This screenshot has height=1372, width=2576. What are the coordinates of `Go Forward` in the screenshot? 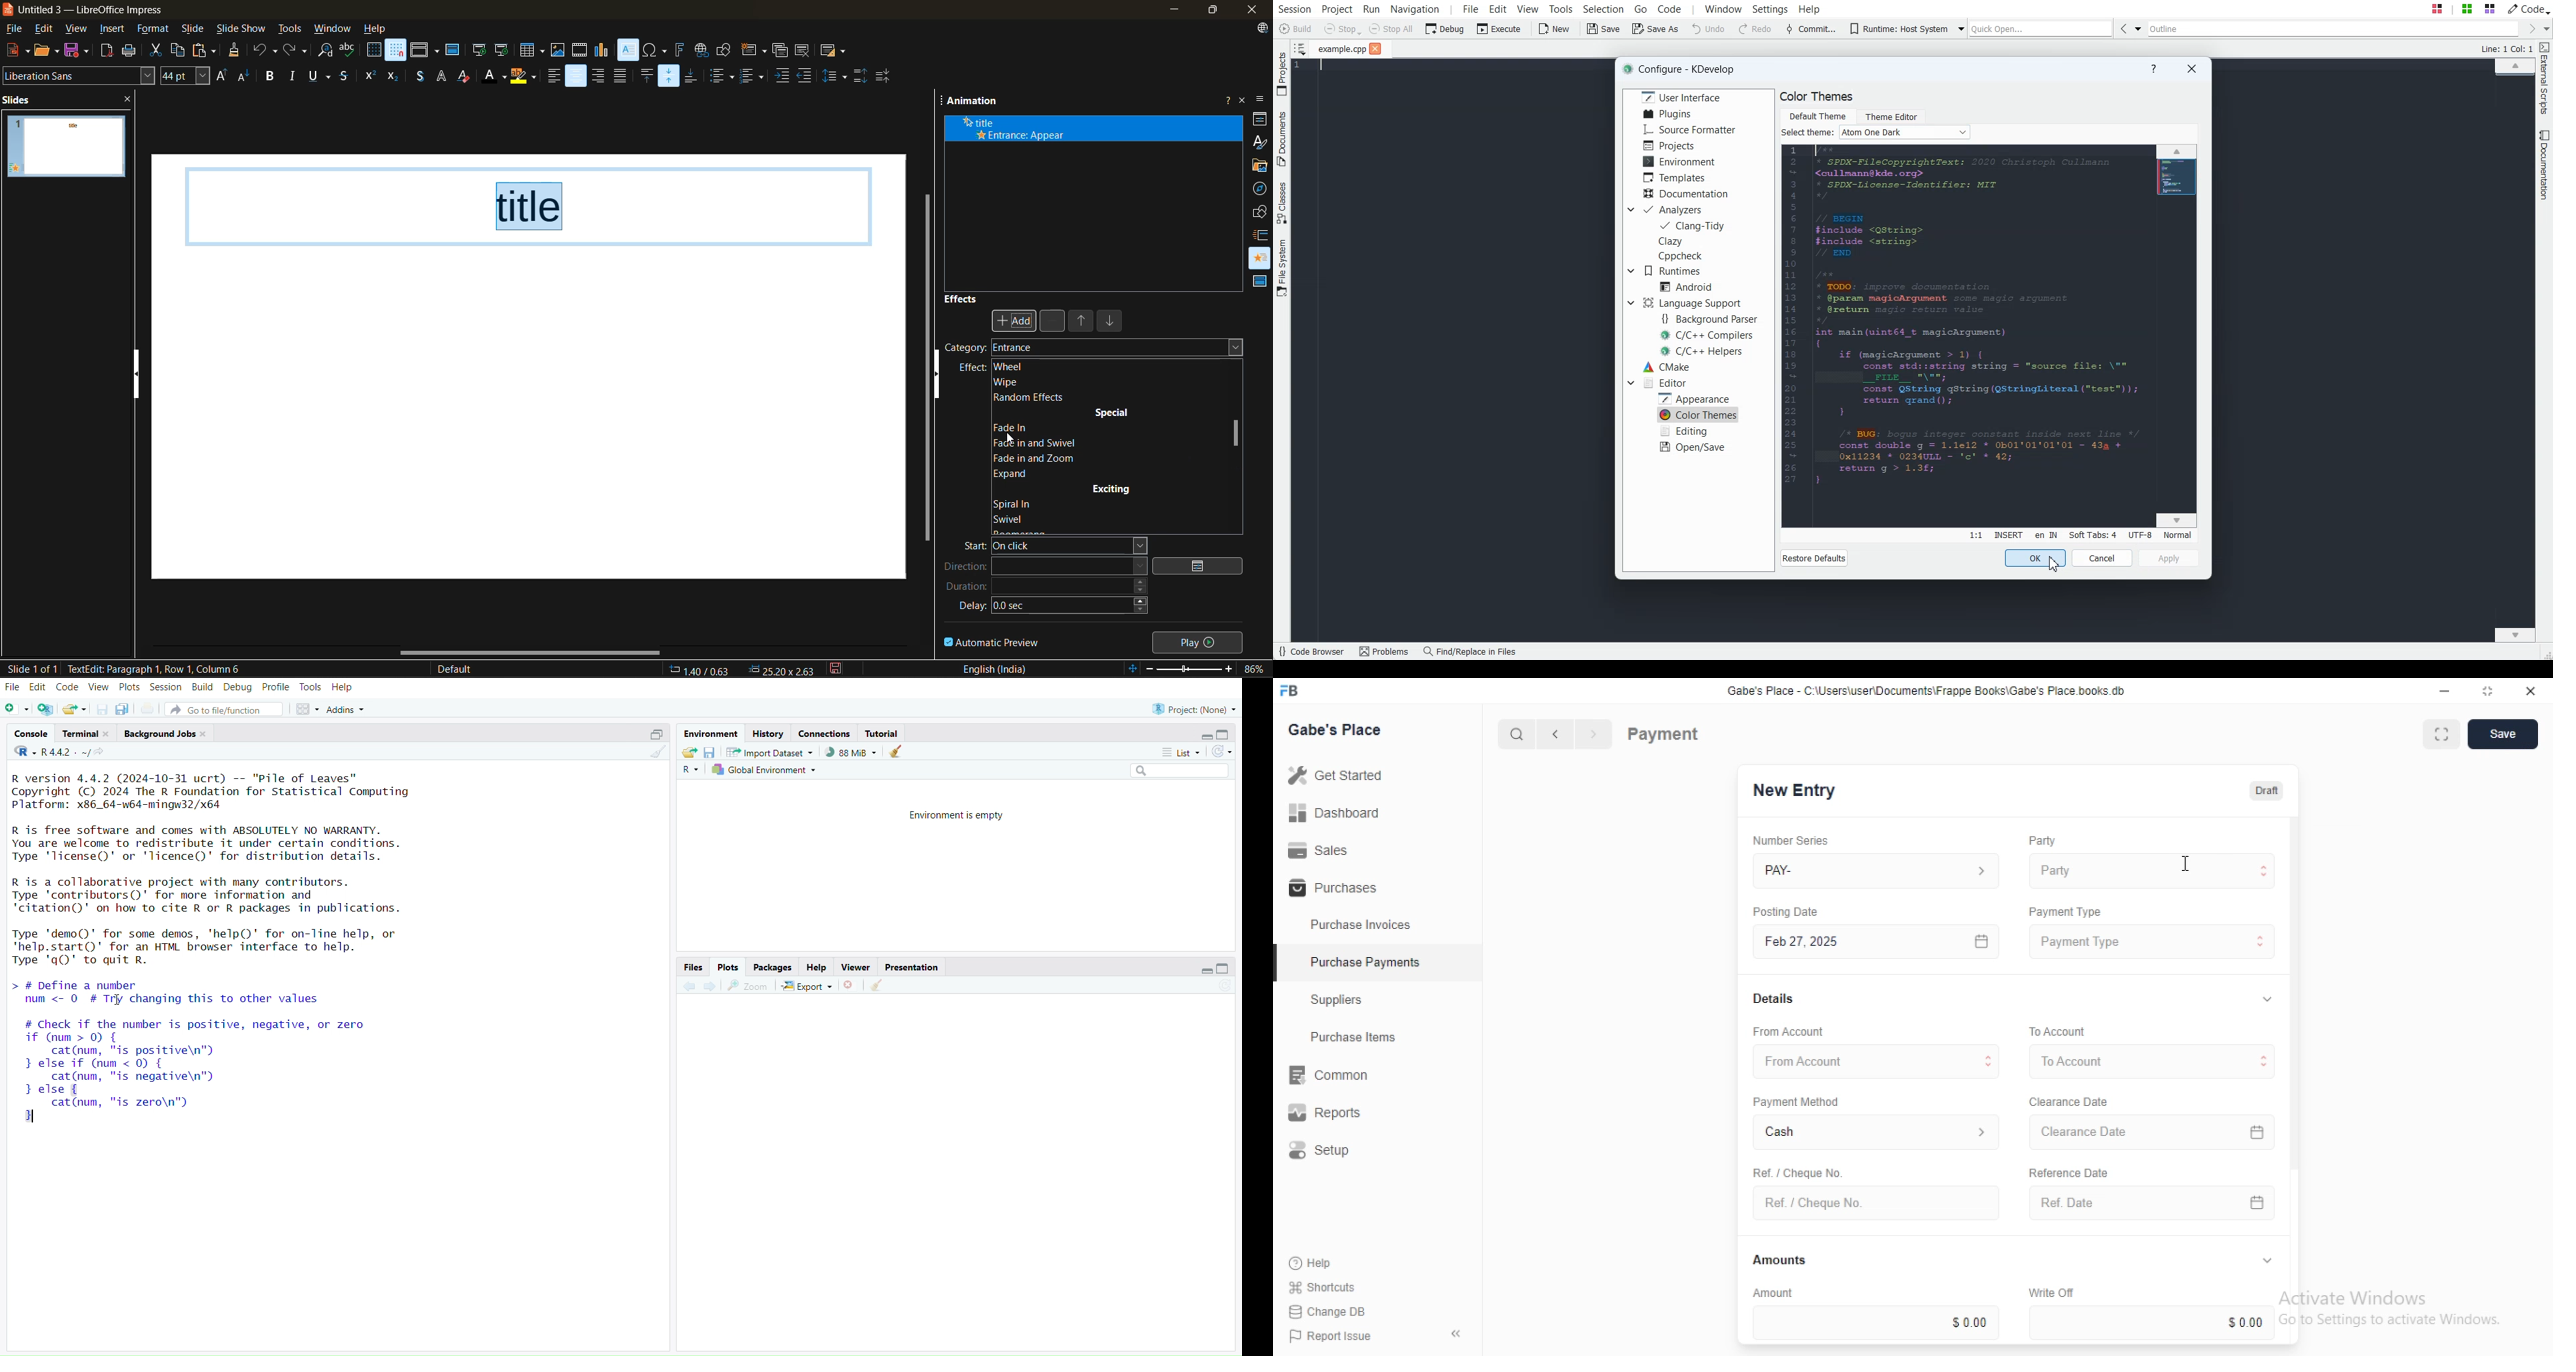 It's located at (2529, 29).